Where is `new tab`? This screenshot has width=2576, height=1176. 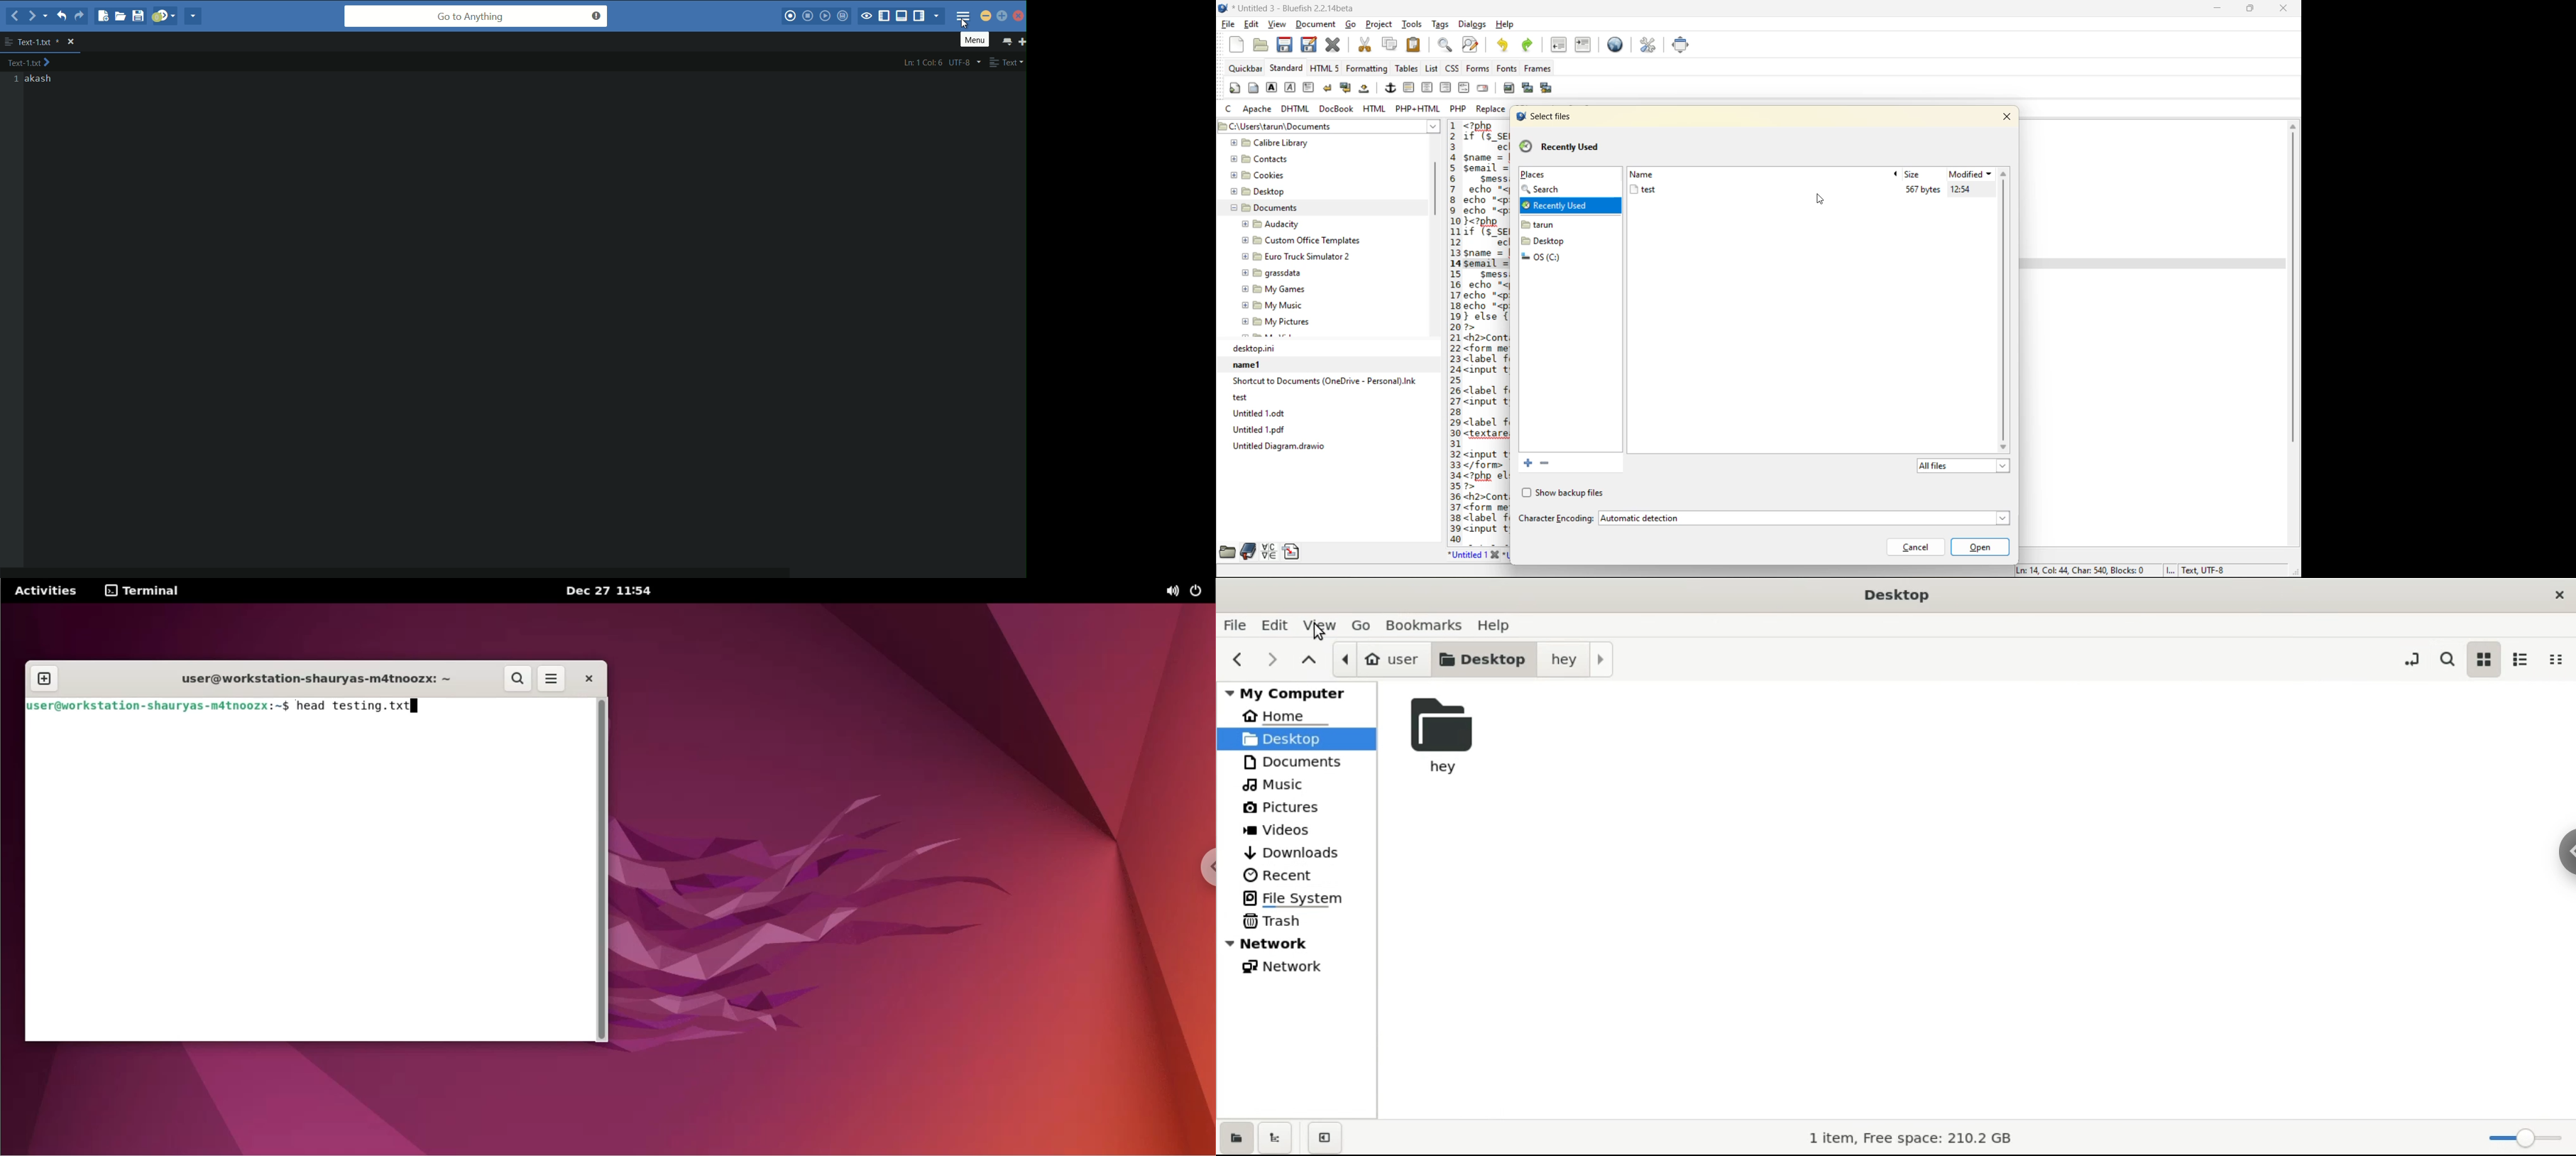 new tab is located at coordinates (44, 678).